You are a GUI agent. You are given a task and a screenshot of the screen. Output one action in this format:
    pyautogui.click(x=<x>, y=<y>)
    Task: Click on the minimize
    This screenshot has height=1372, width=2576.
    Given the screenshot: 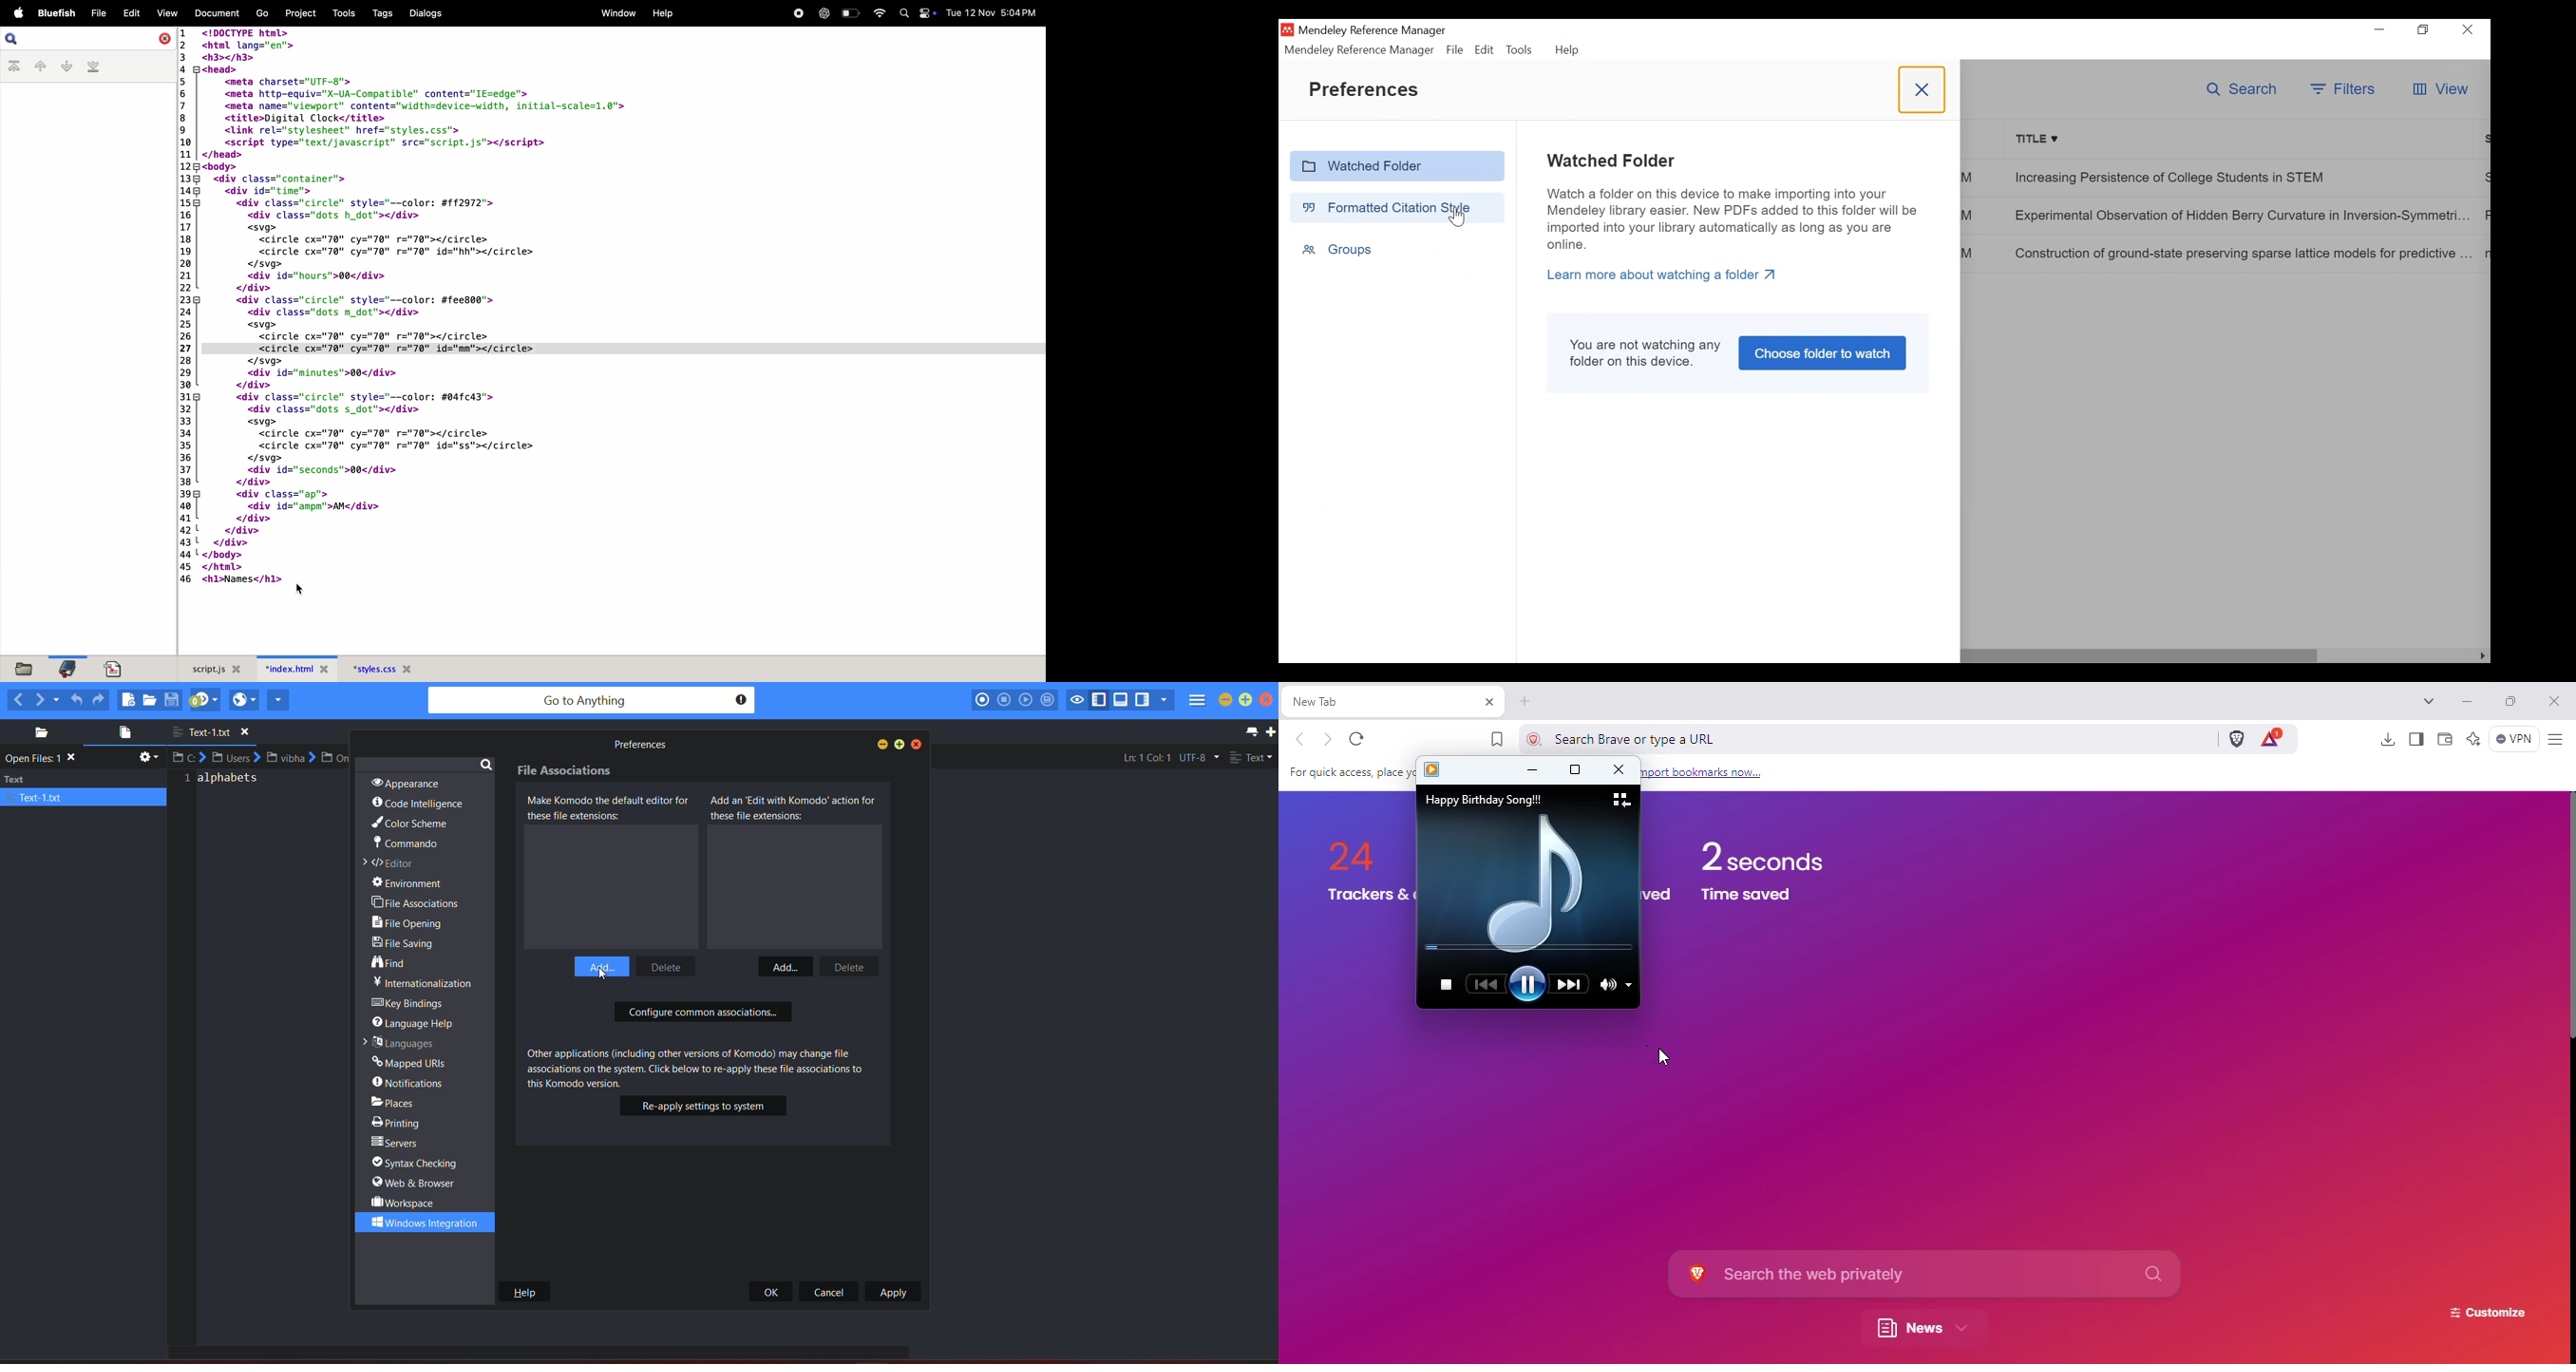 What is the action you would take?
    pyautogui.click(x=2468, y=702)
    